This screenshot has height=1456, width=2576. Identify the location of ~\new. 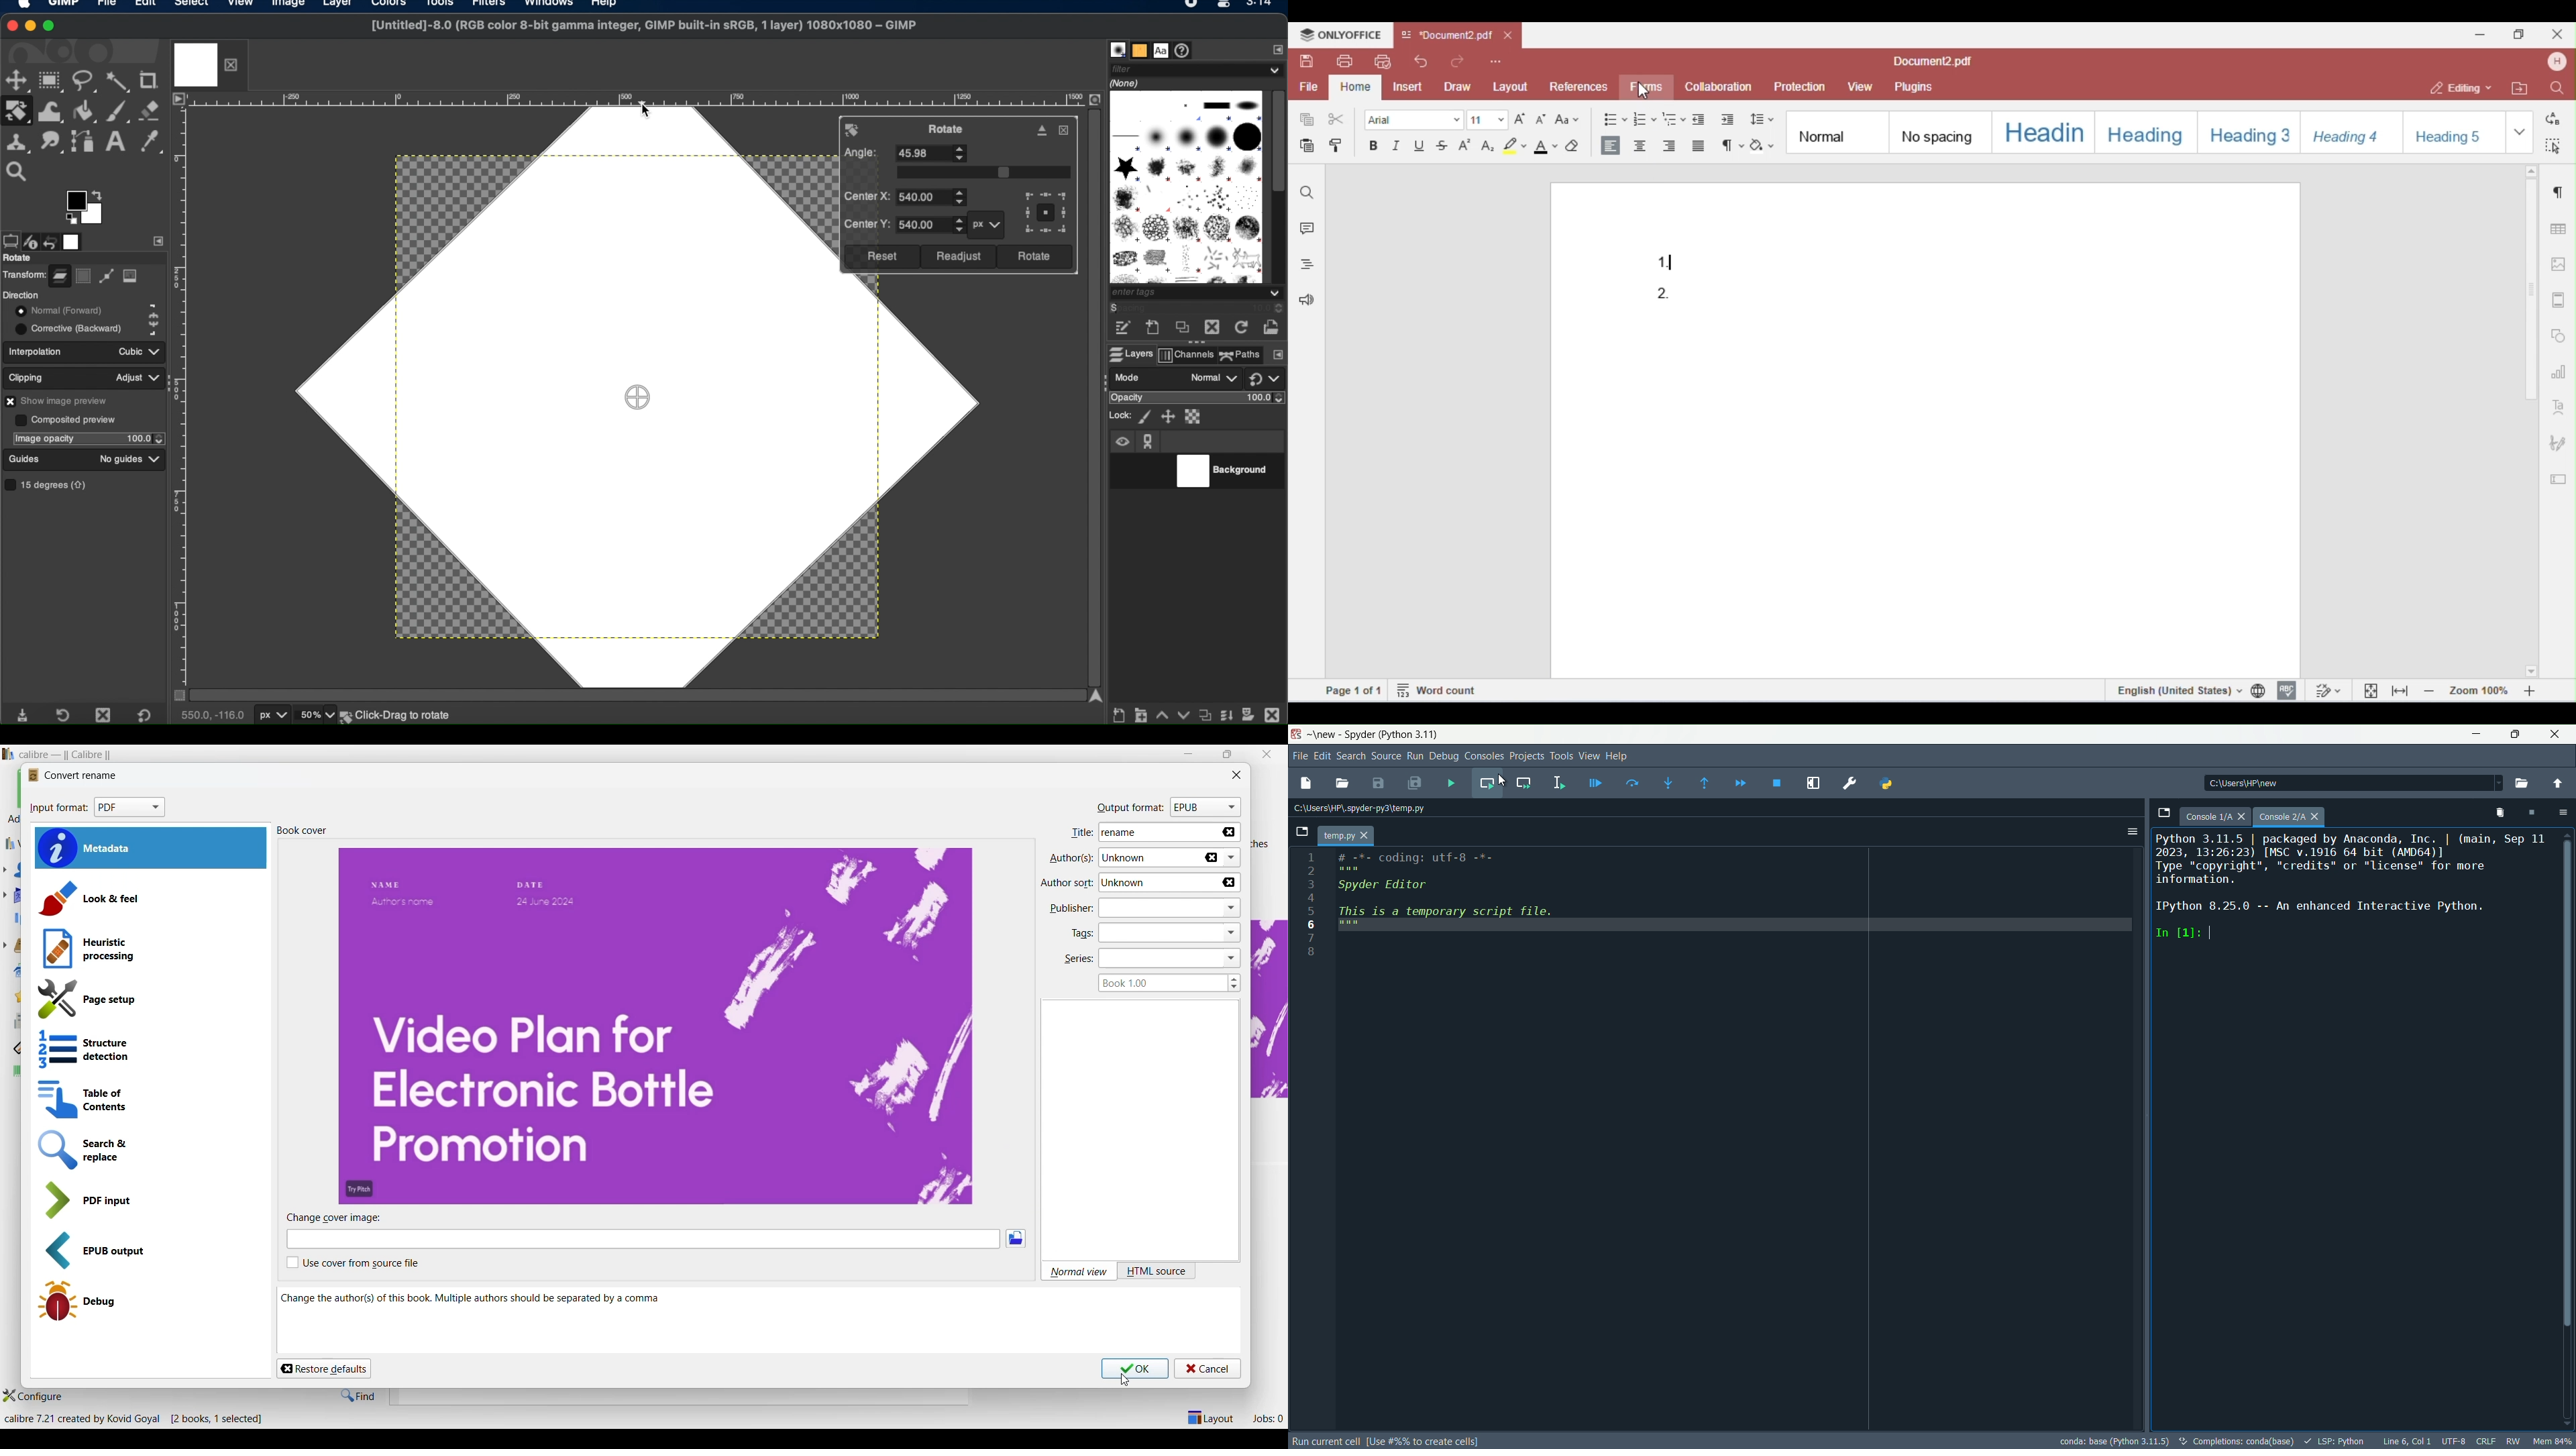
(1323, 735).